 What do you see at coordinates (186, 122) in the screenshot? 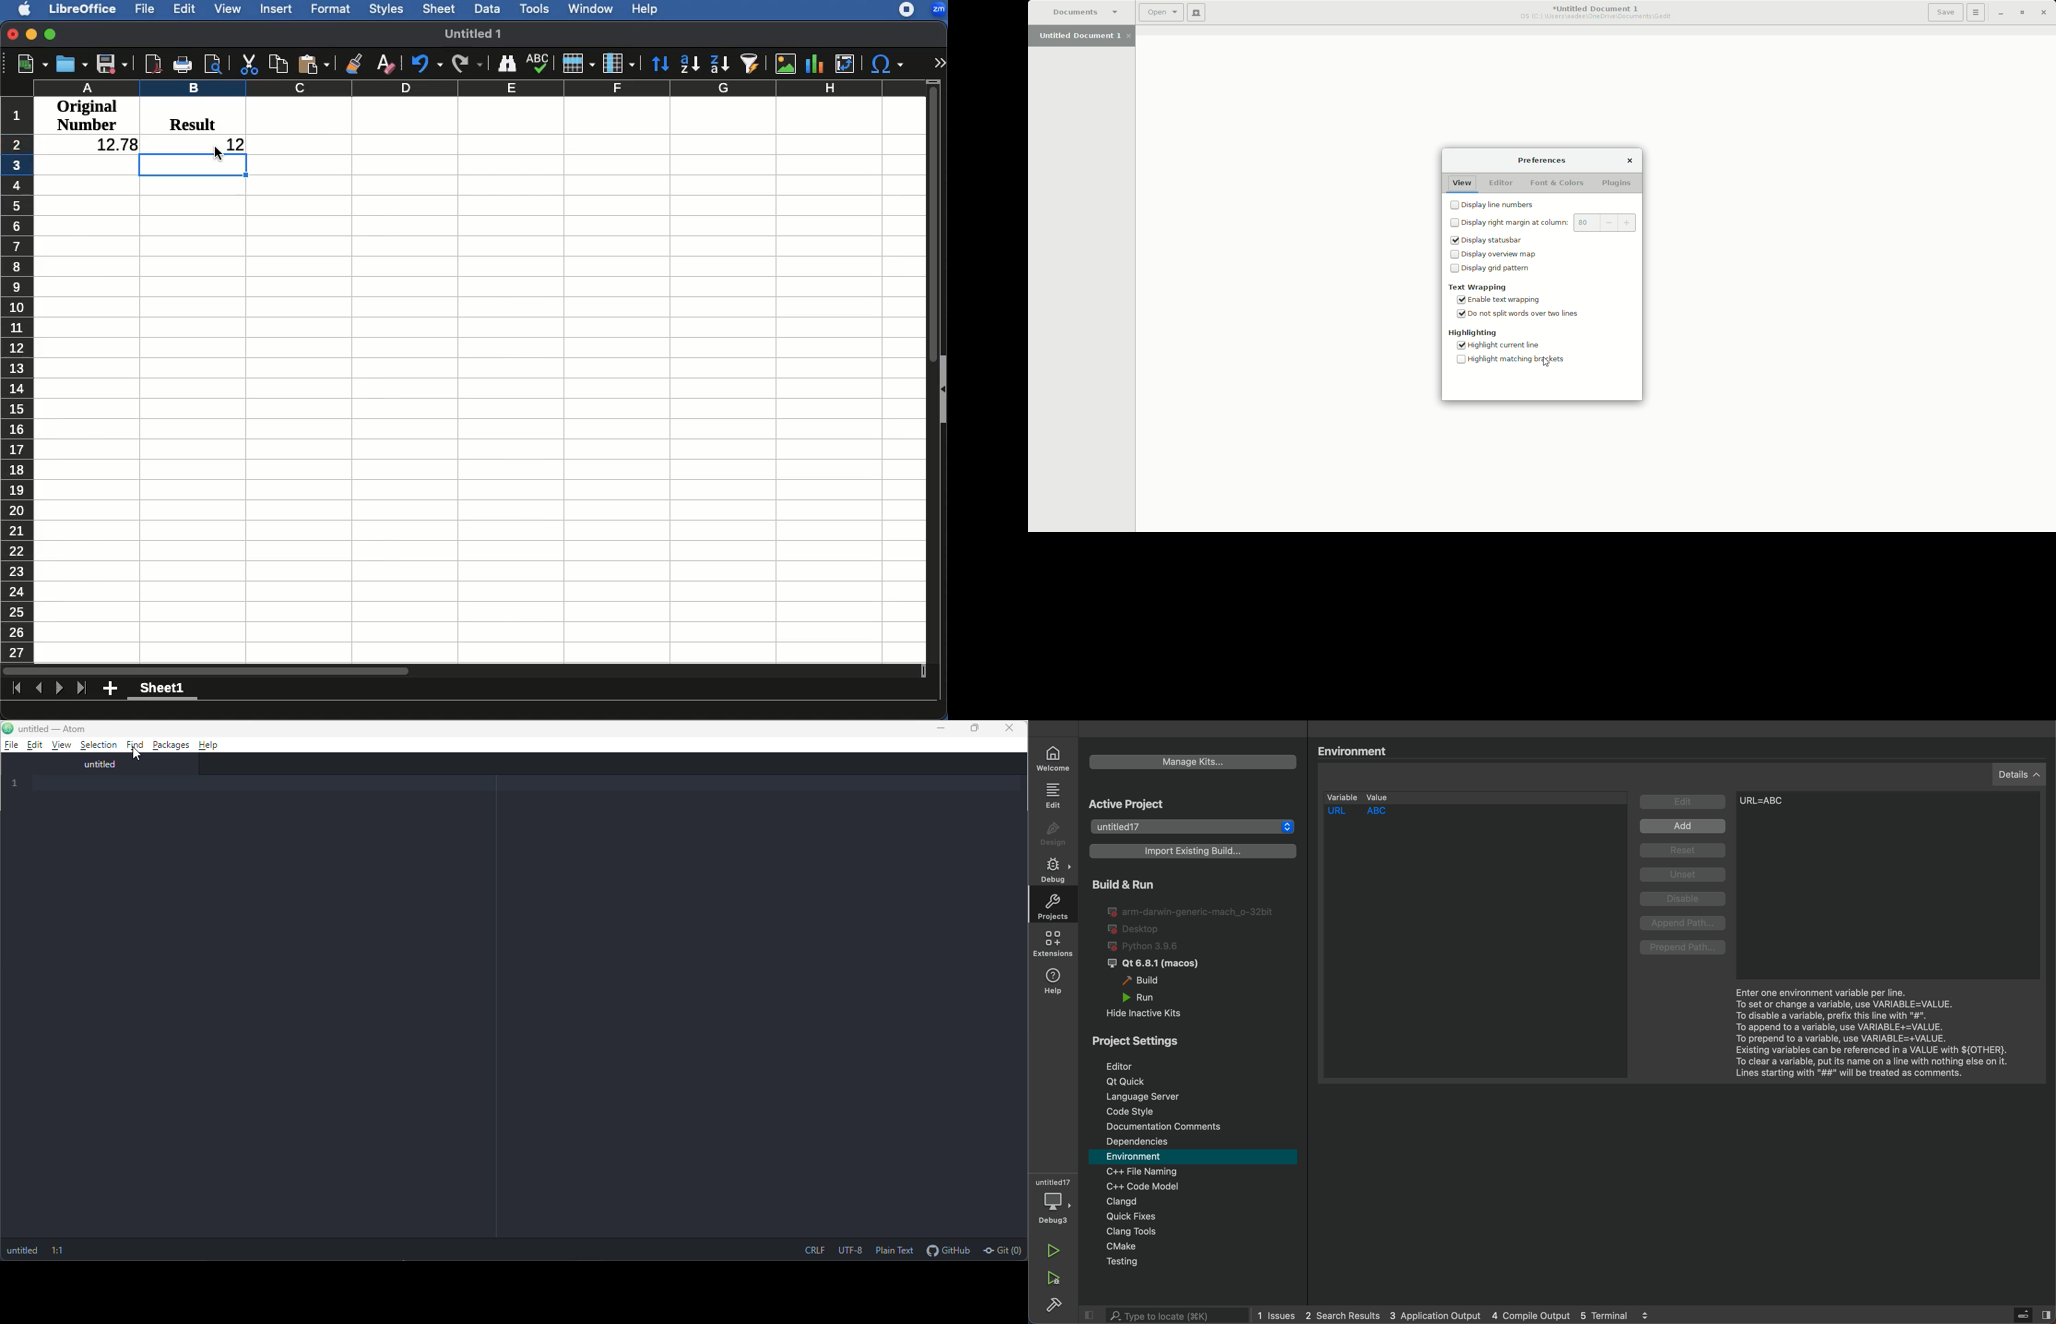
I see `Result` at bounding box center [186, 122].